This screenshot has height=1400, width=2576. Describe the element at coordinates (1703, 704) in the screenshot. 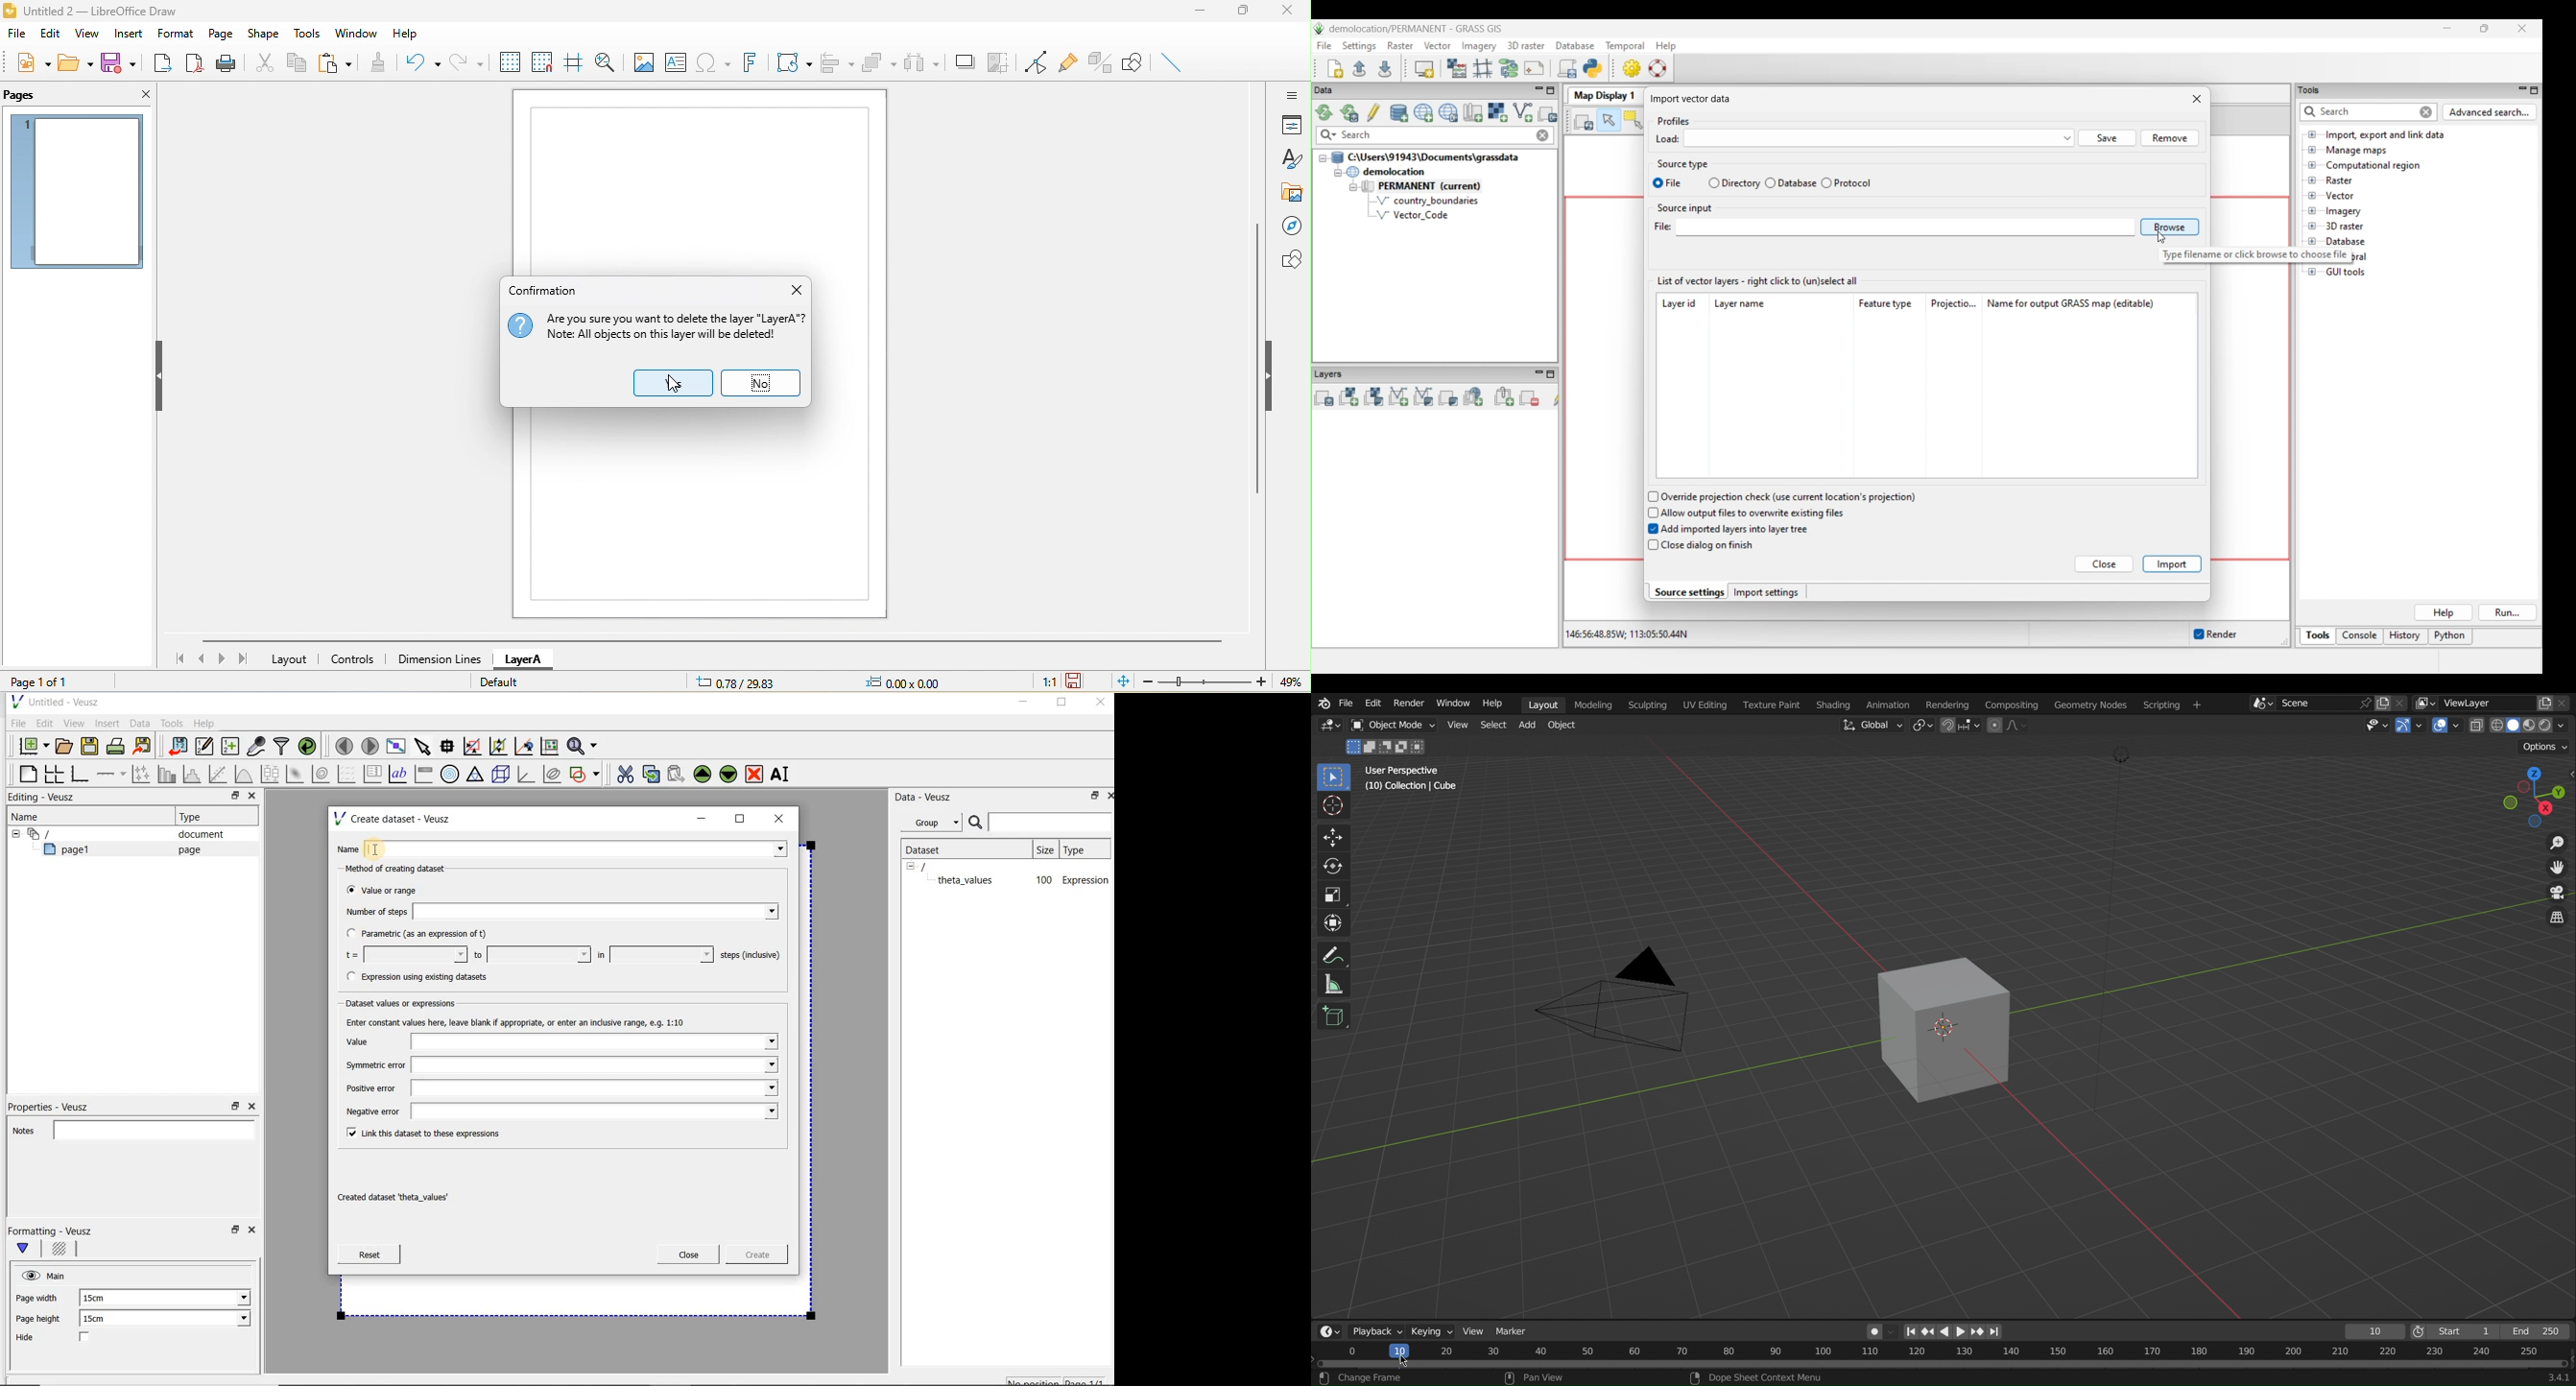

I see `UV Editing` at that location.